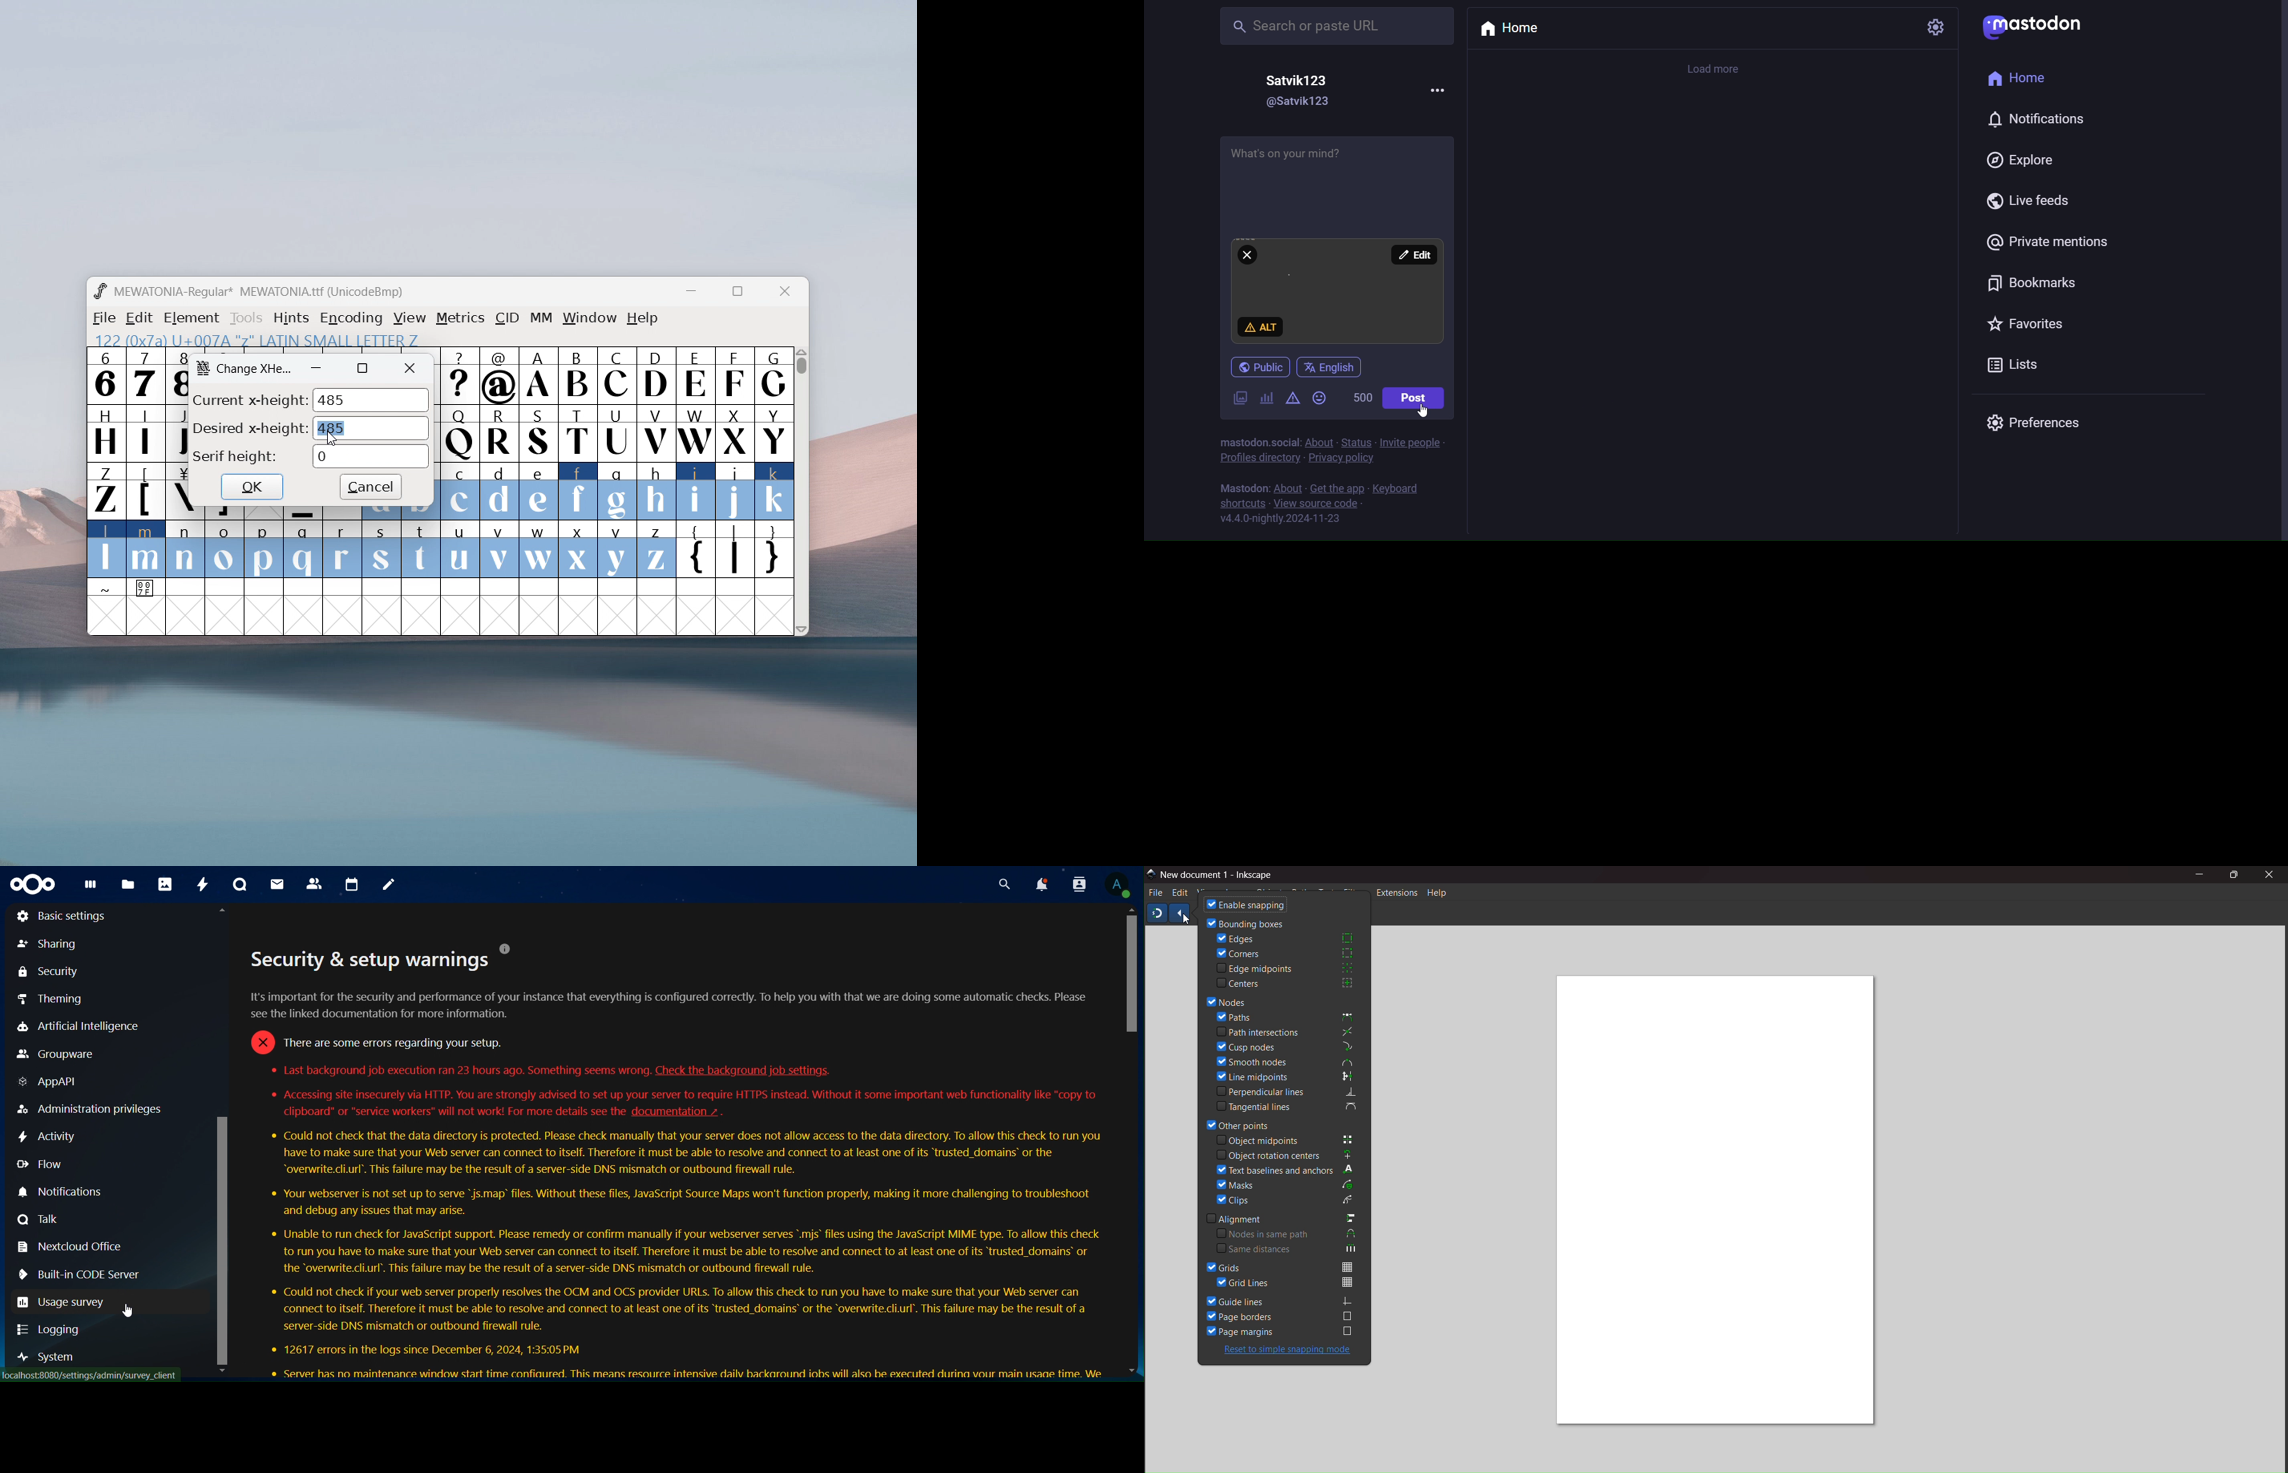 Image resolution: width=2296 pixels, height=1484 pixels. Describe the element at coordinates (145, 432) in the screenshot. I see `I` at that location.